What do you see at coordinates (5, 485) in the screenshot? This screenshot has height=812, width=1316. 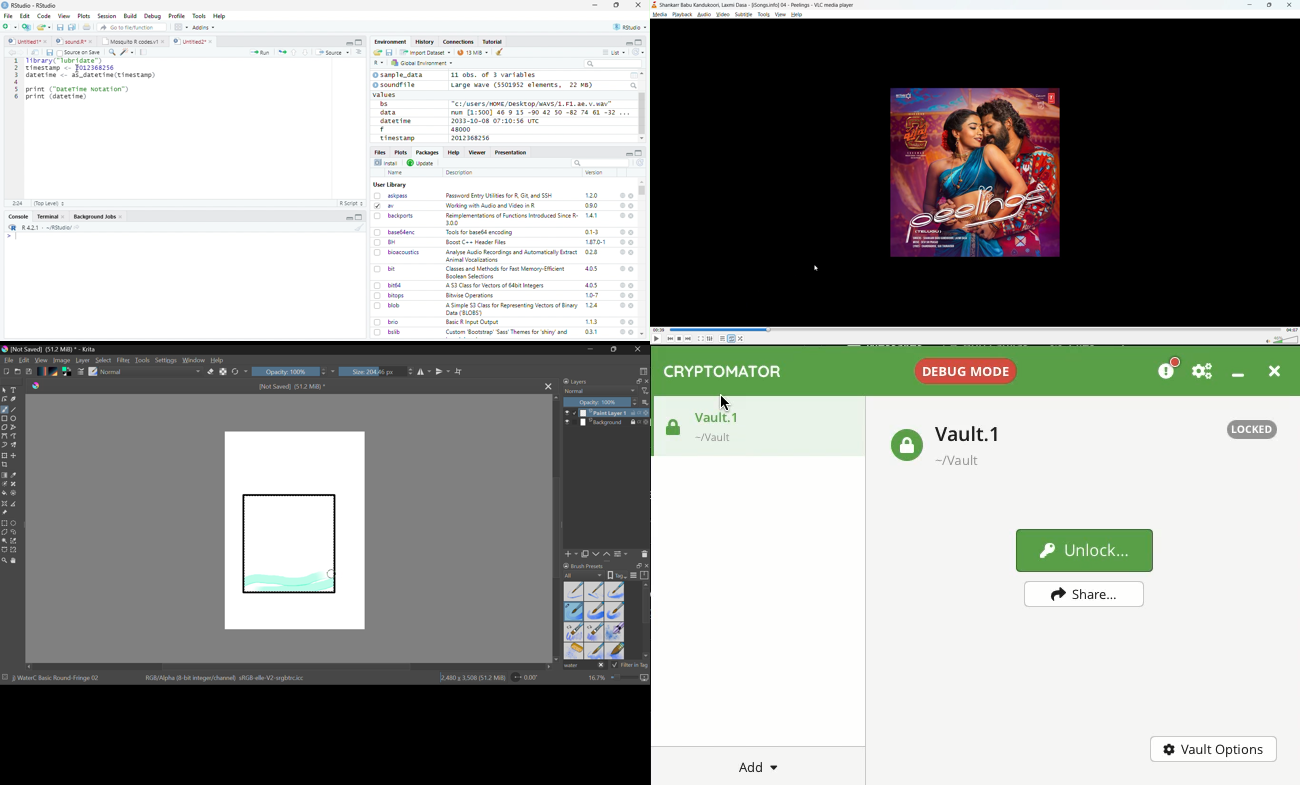 I see `Colorize Mask Tool` at bounding box center [5, 485].